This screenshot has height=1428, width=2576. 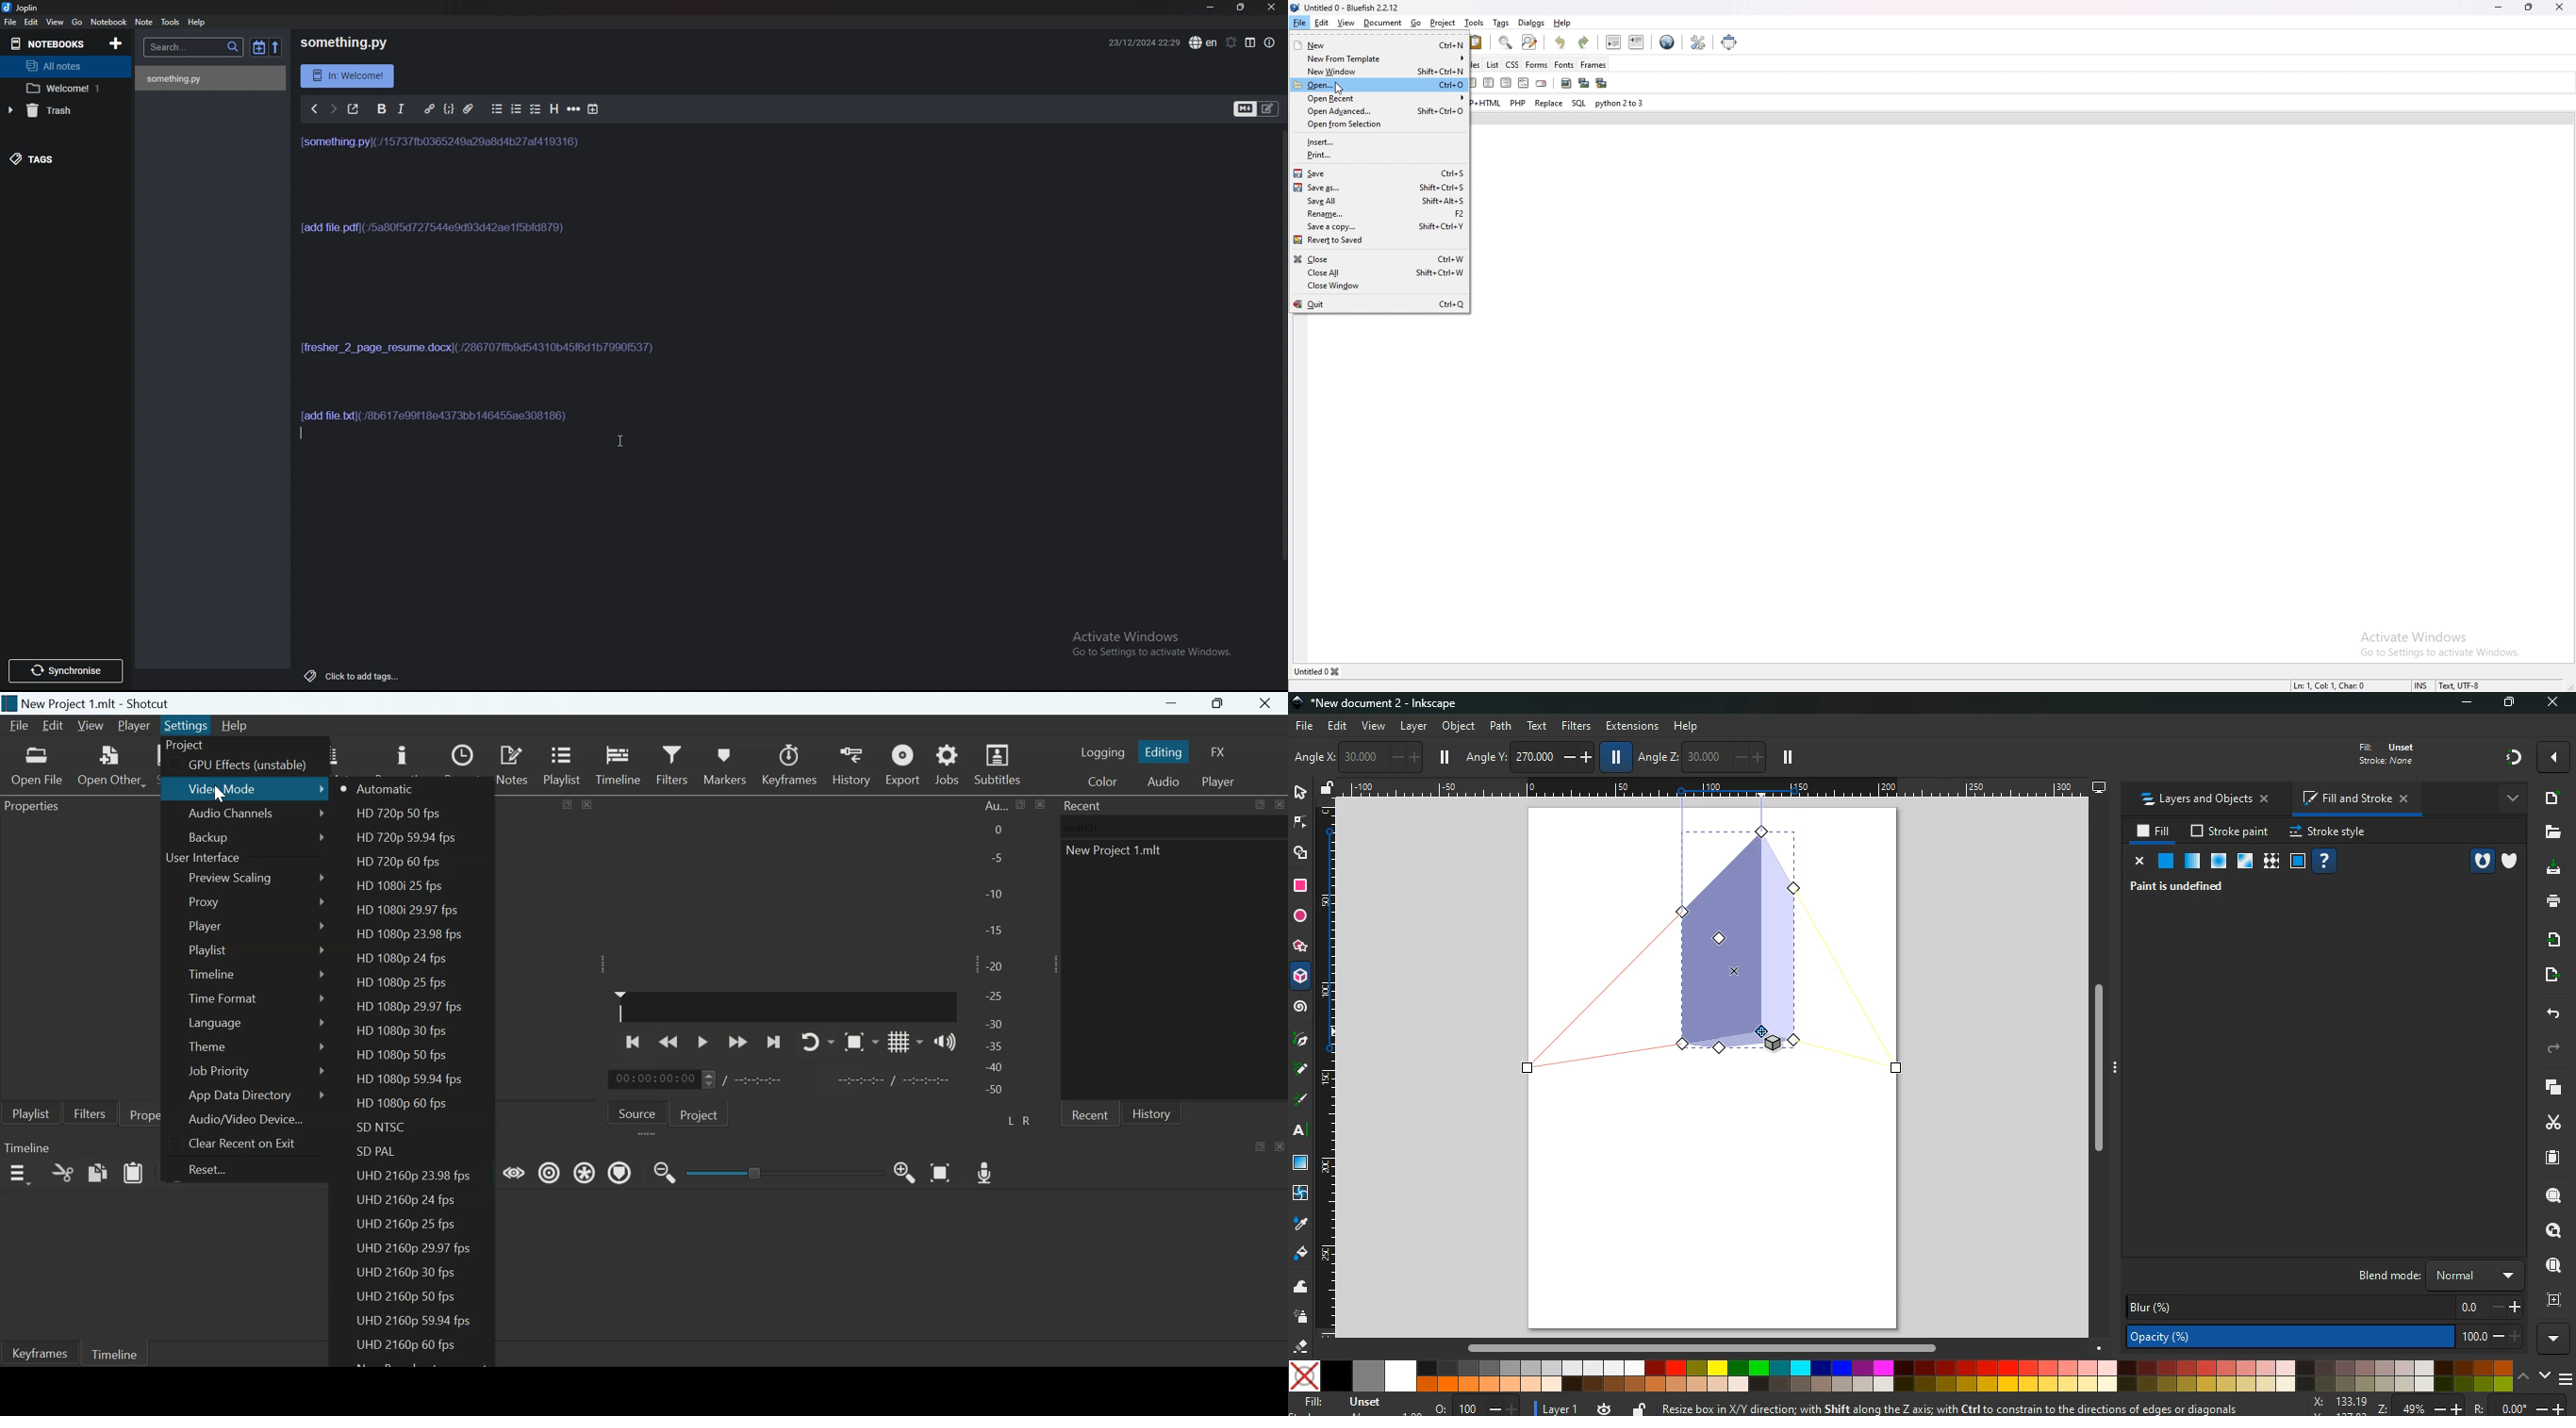 What do you see at coordinates (1445, 757) in the screenshot?
I see `pause` at bounding box center [1445, 757].